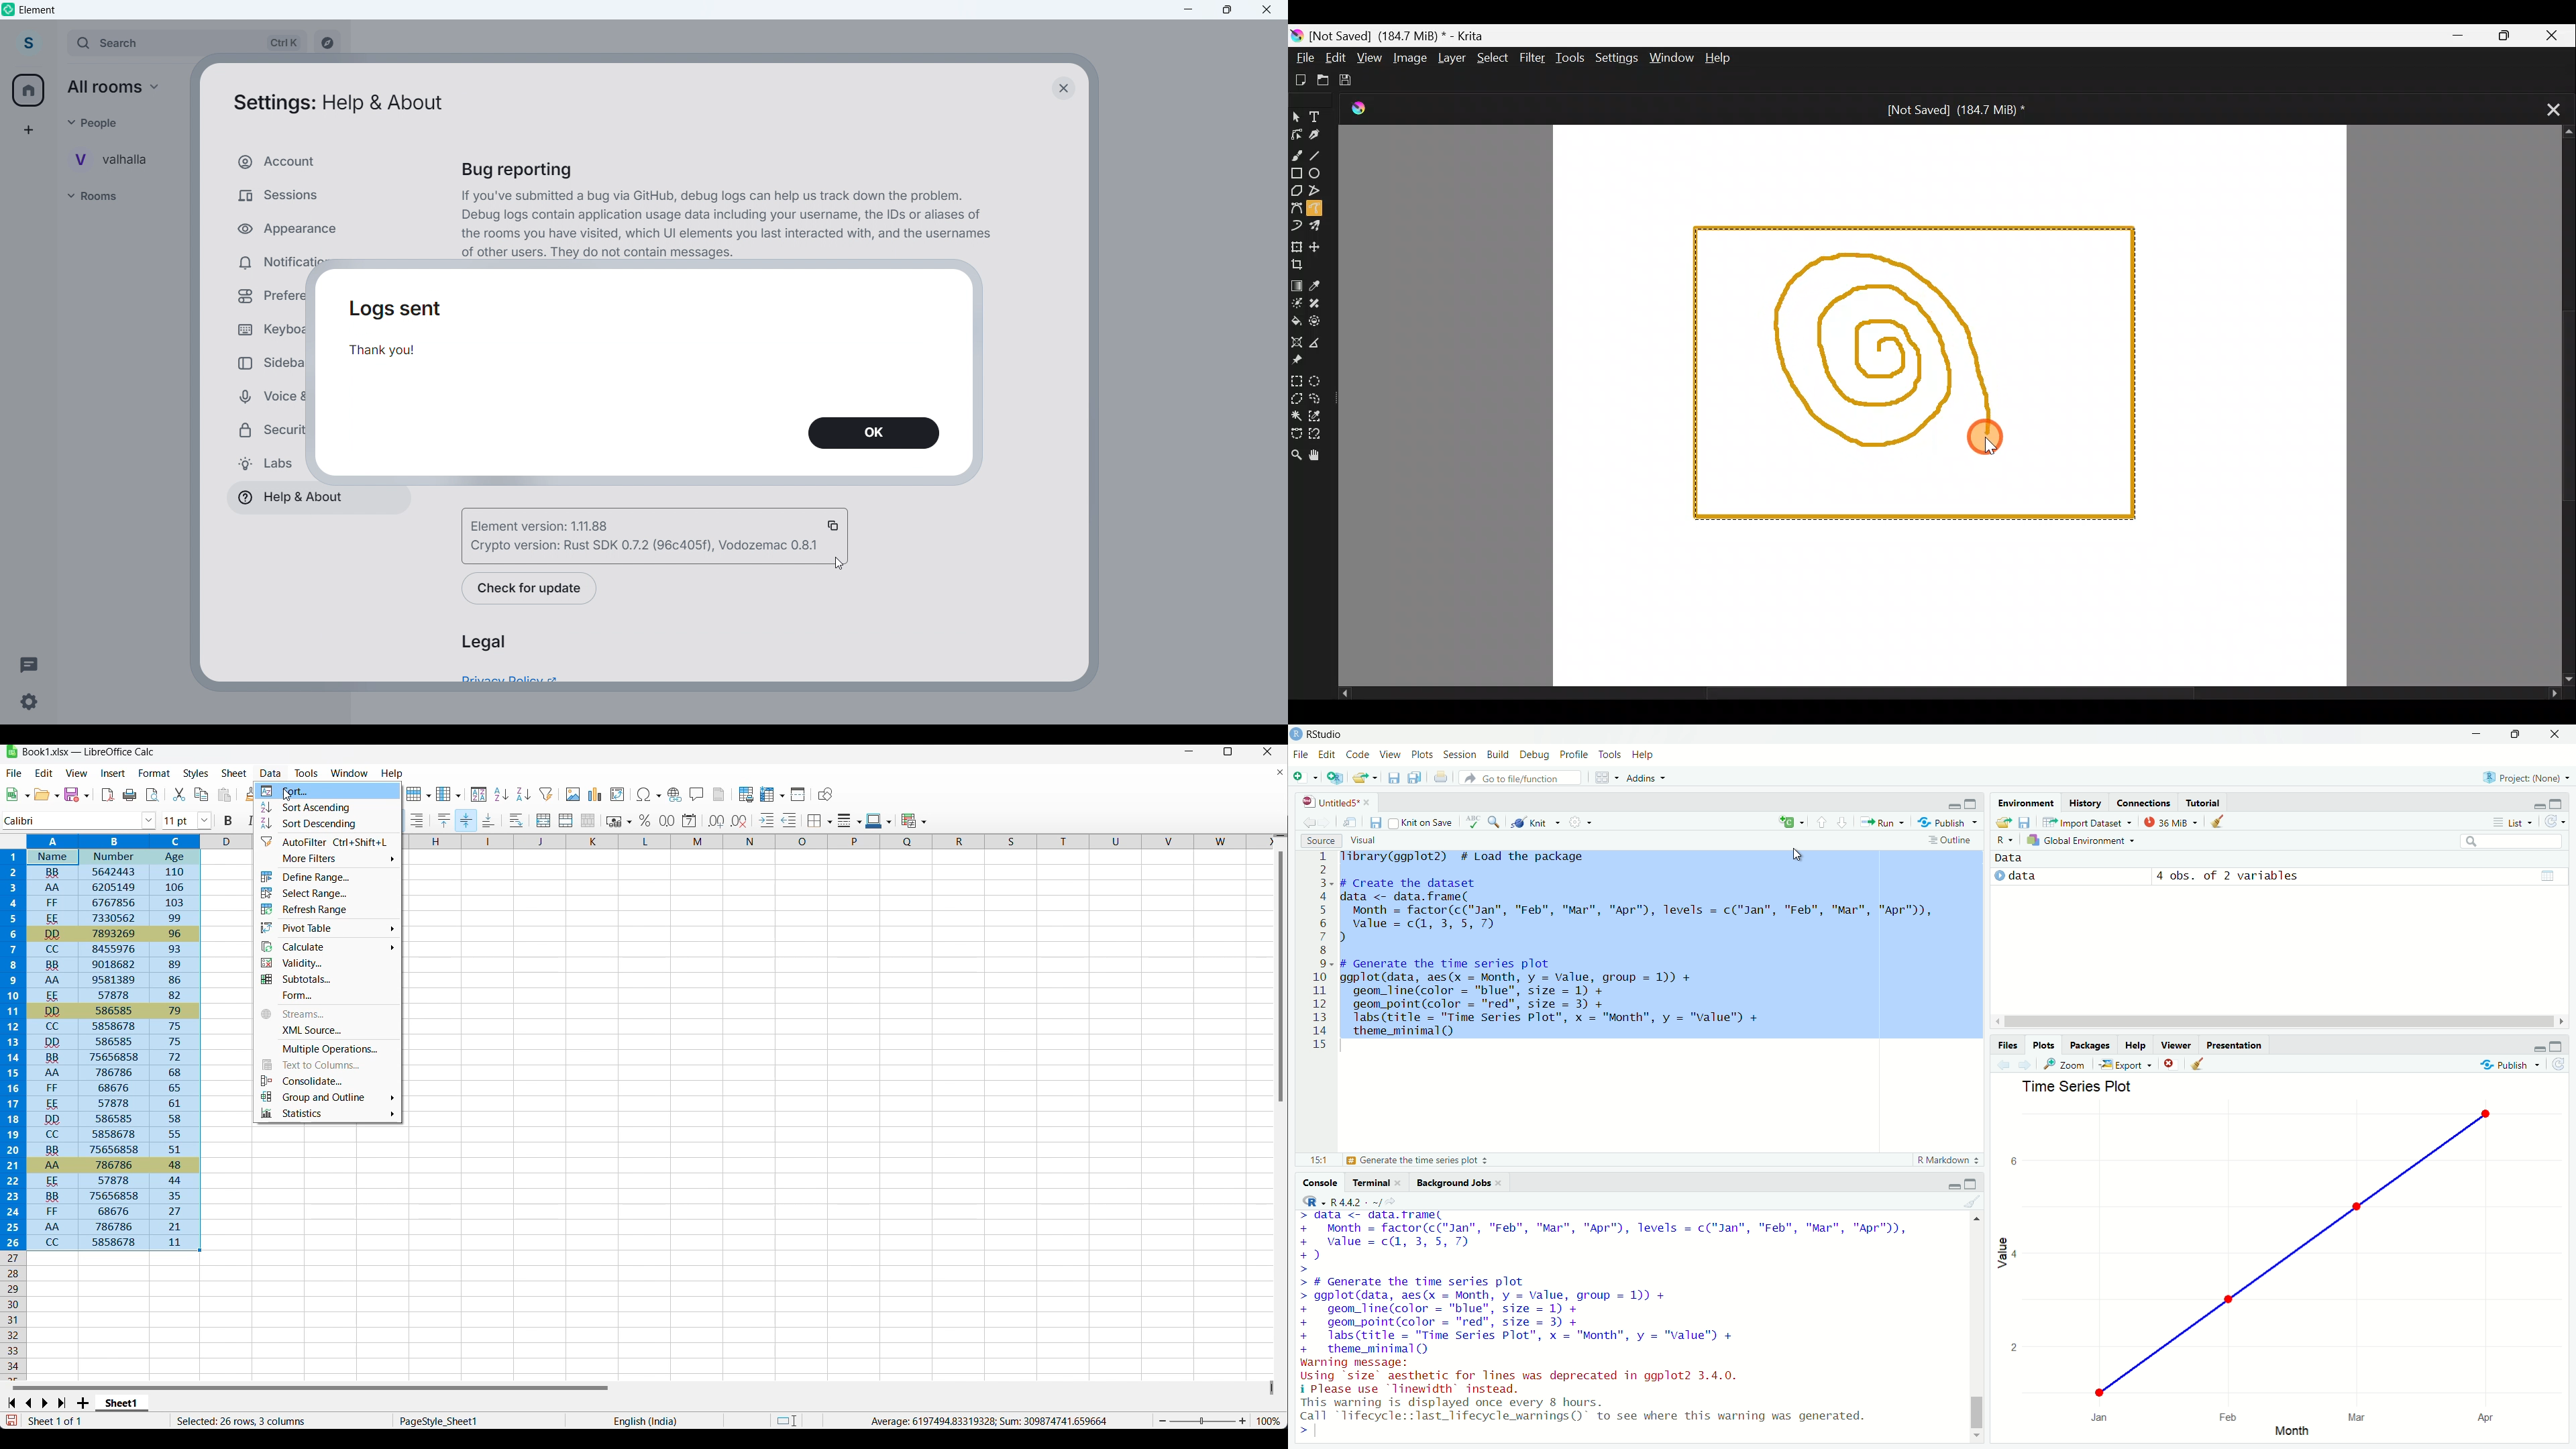 The width and height of the screenshot is (2576, 1456). Describe the element at coordinates (117, 159) in the screenshot. I see `Personal room ` at that location.